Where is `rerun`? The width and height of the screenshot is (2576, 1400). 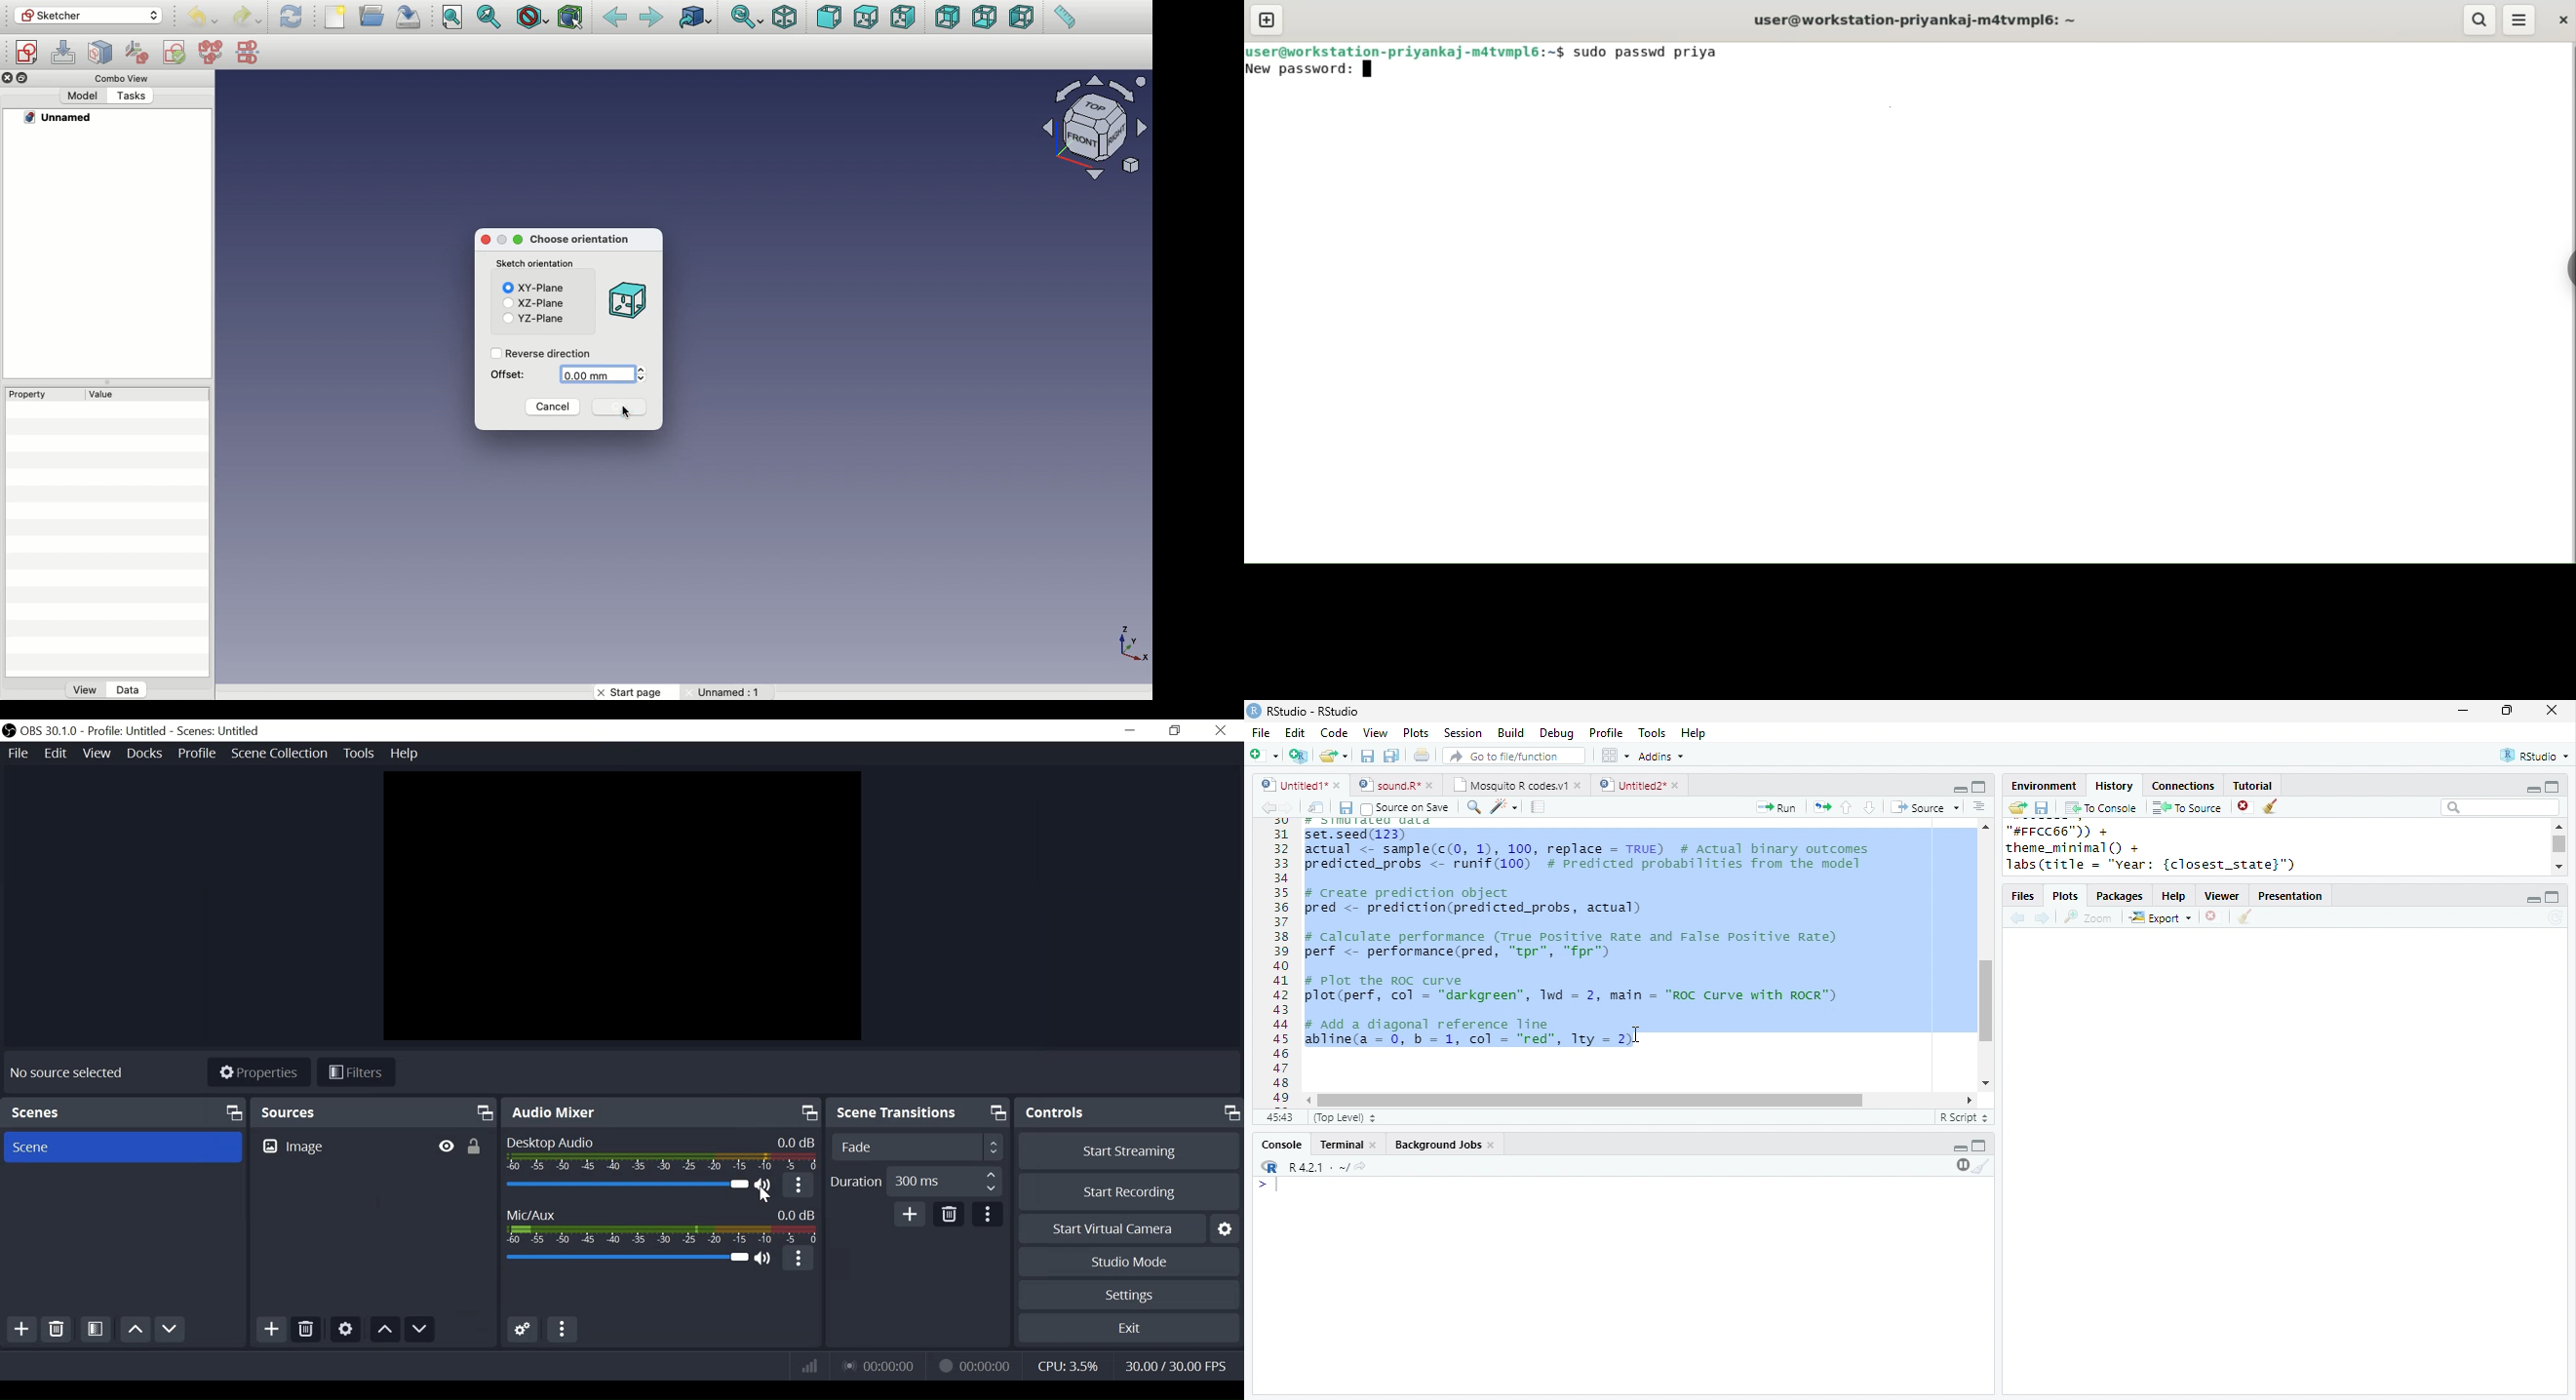
rerun is located at coordinates (1822, 807).